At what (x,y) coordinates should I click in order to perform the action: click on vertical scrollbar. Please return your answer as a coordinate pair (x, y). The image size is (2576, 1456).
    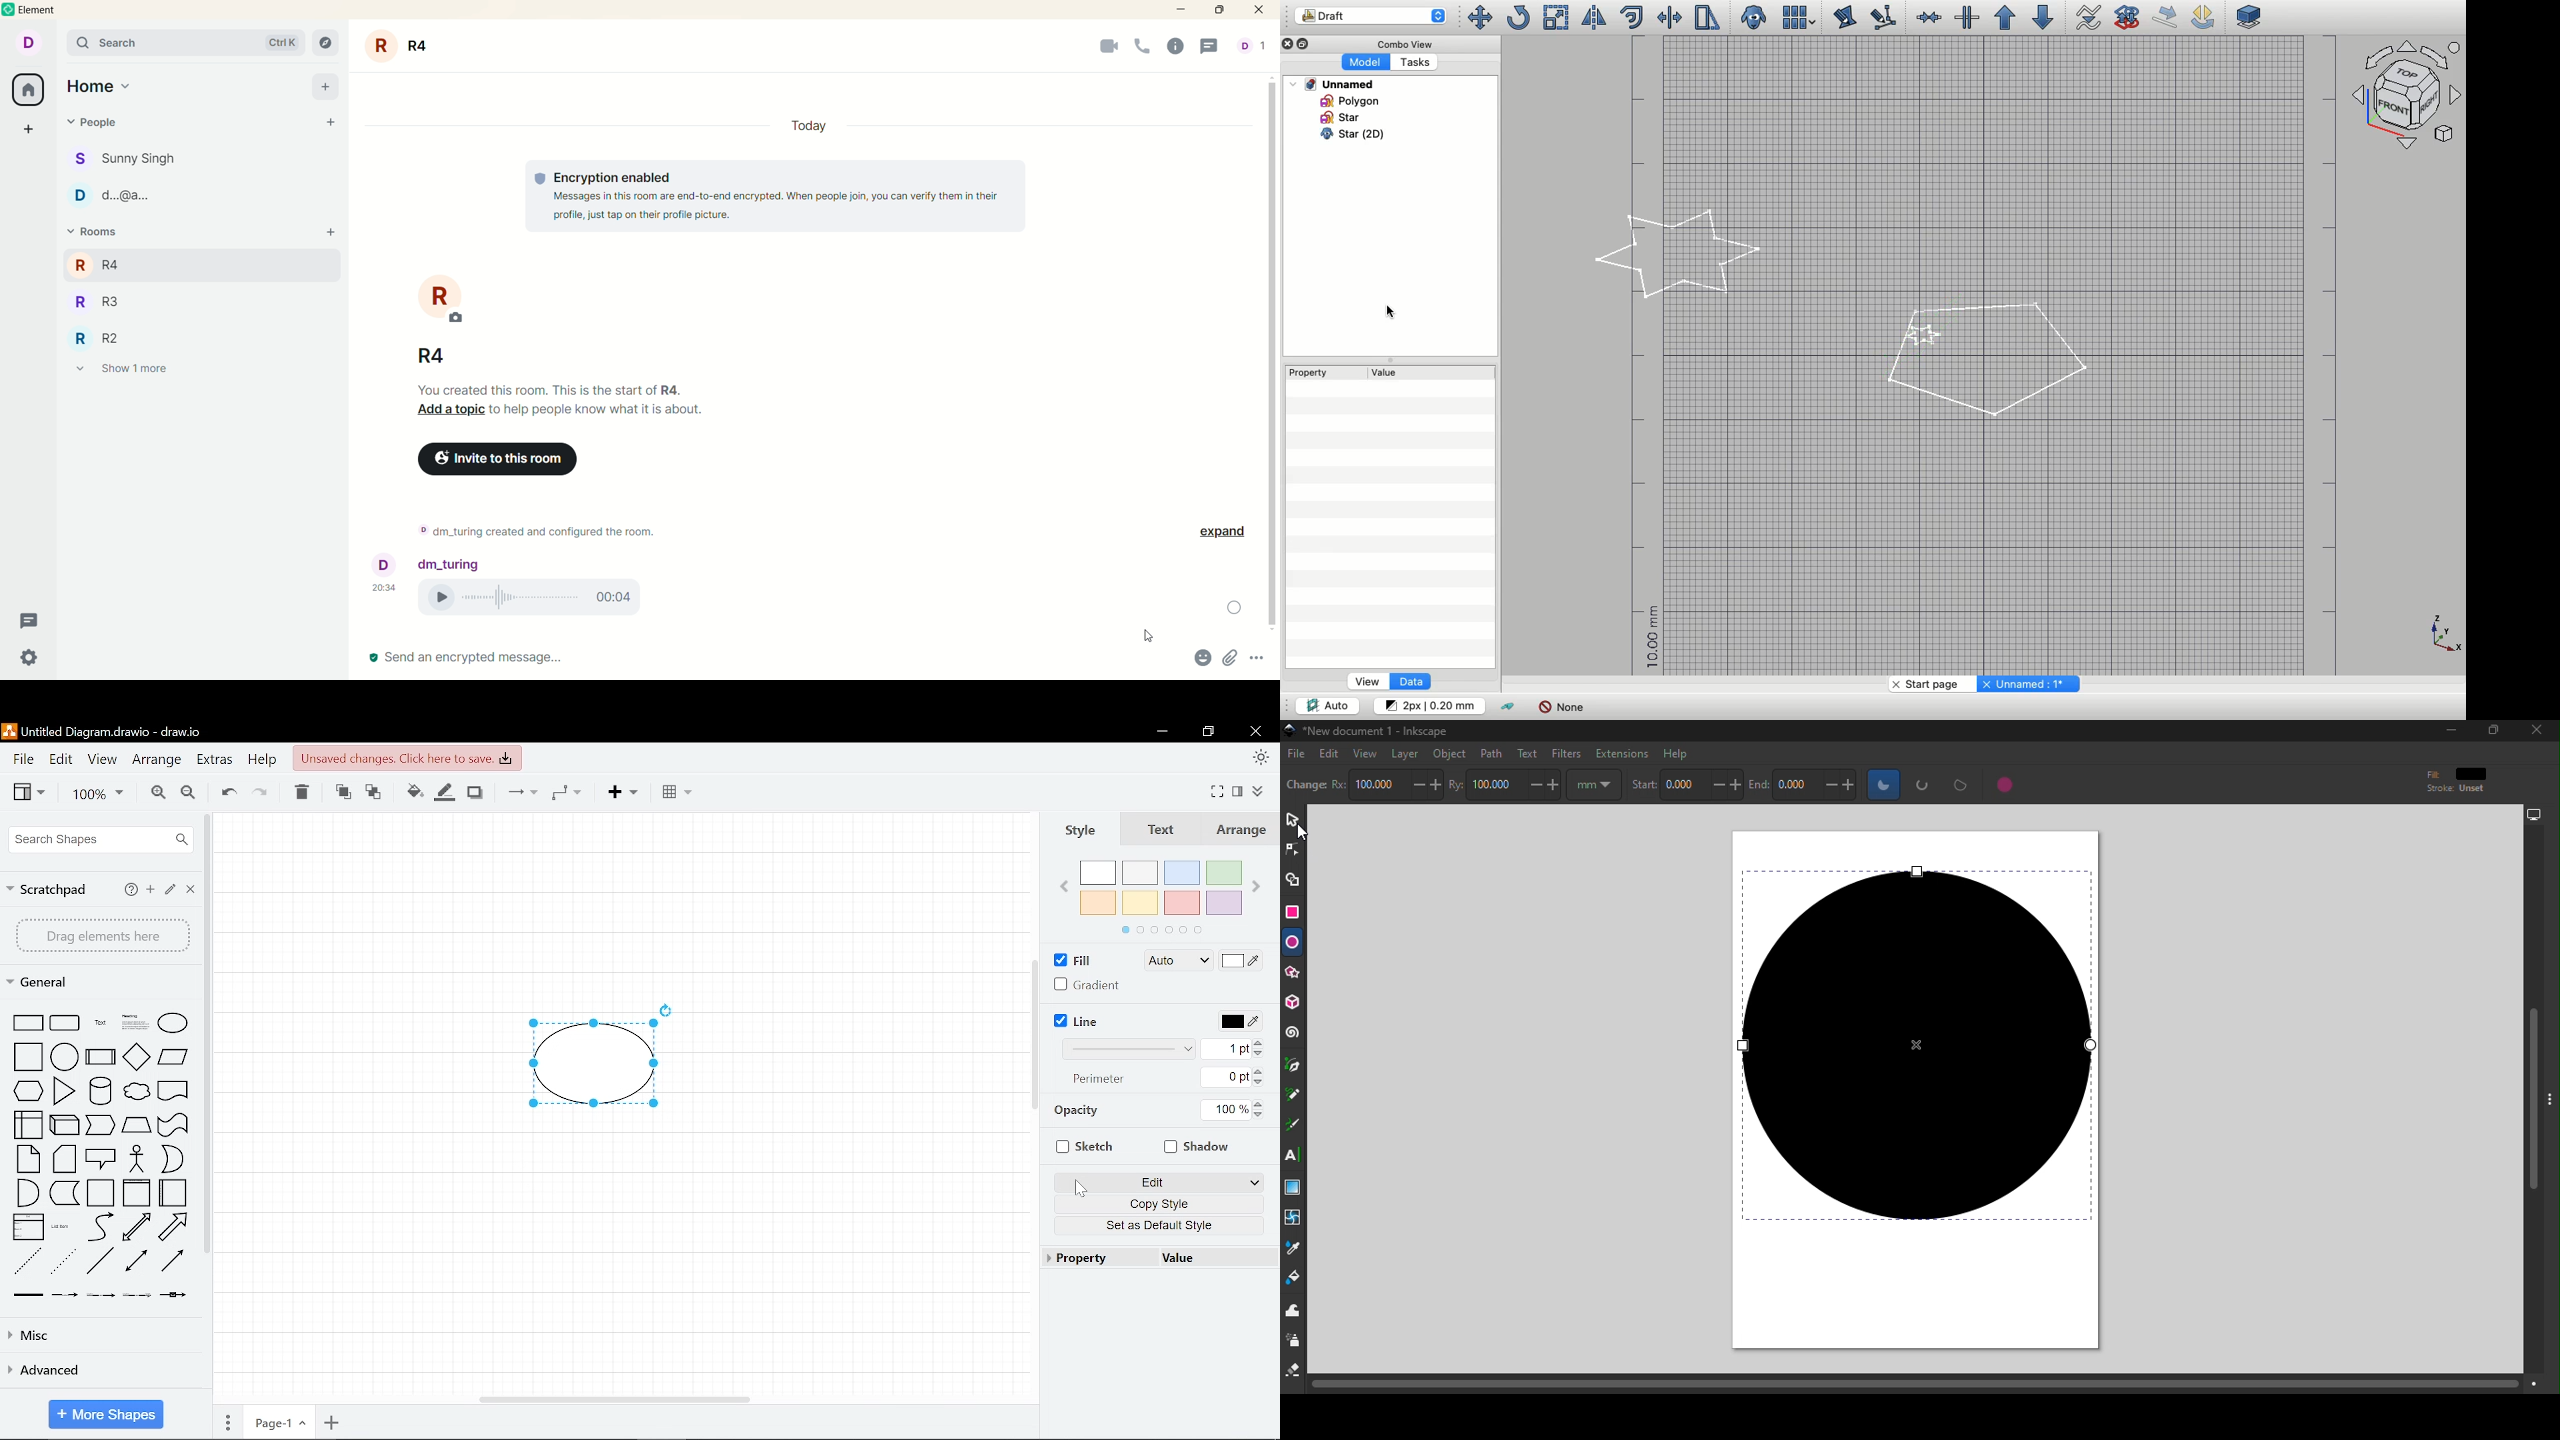
    Looking at the image, I should click on (1035, 1035).